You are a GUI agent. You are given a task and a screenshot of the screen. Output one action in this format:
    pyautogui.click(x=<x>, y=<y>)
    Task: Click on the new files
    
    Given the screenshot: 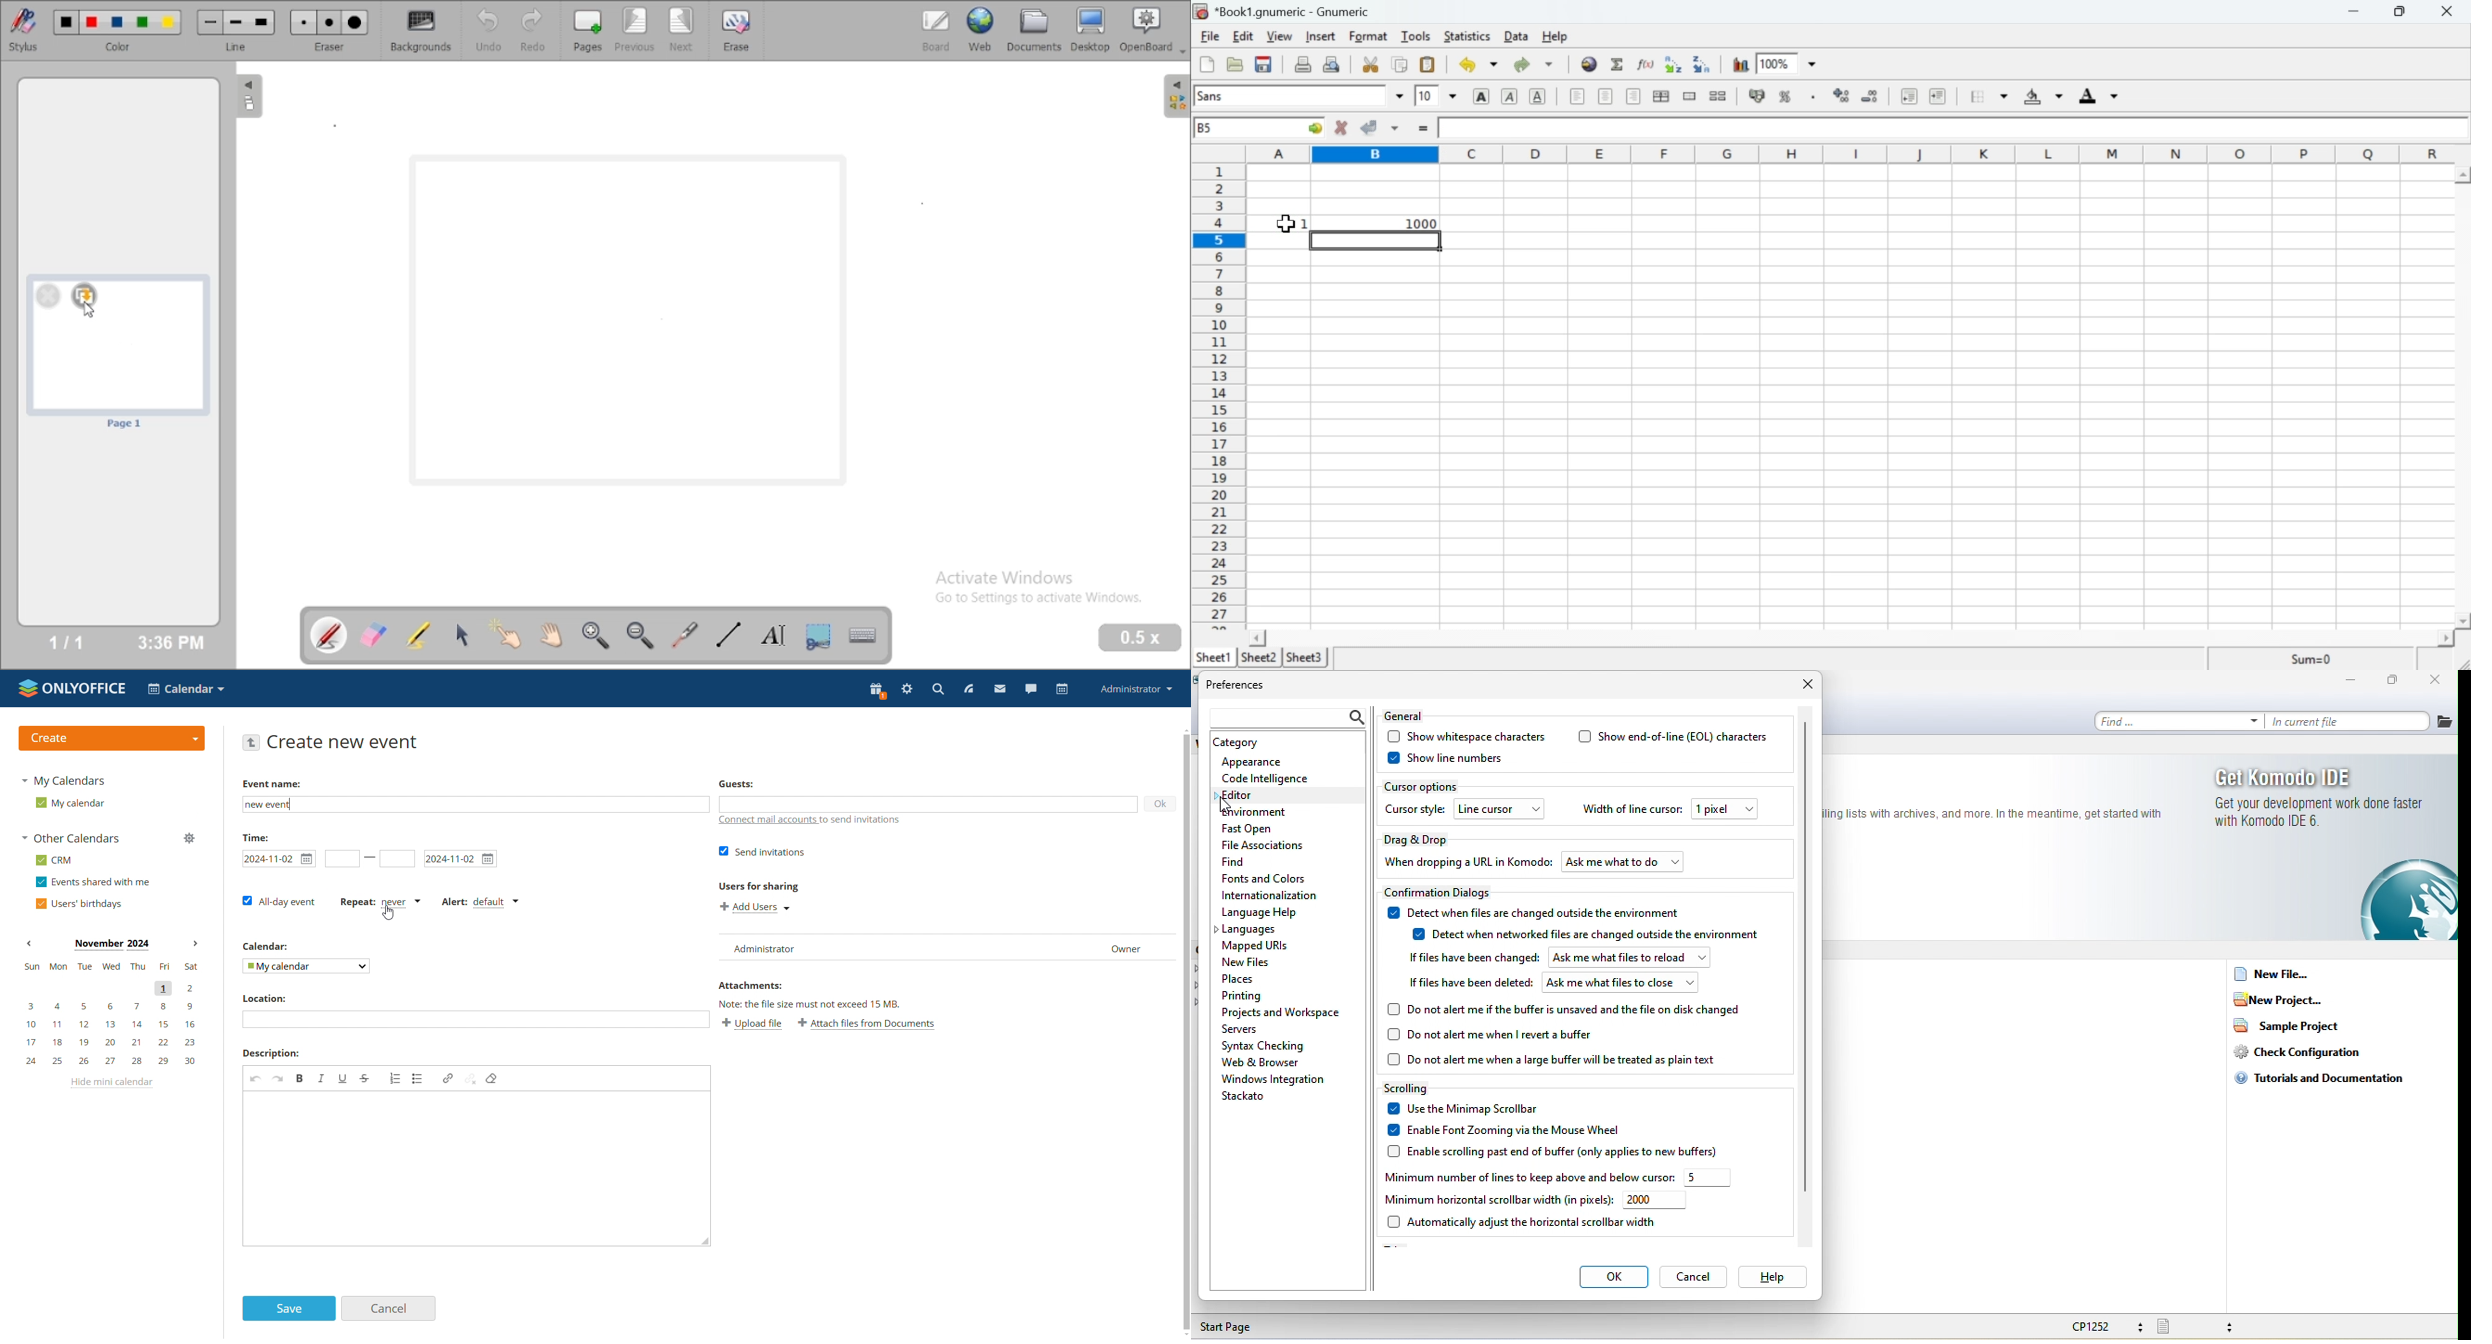 What is the action you would take?
    pyautogui.click(x=1252, y=961)
    